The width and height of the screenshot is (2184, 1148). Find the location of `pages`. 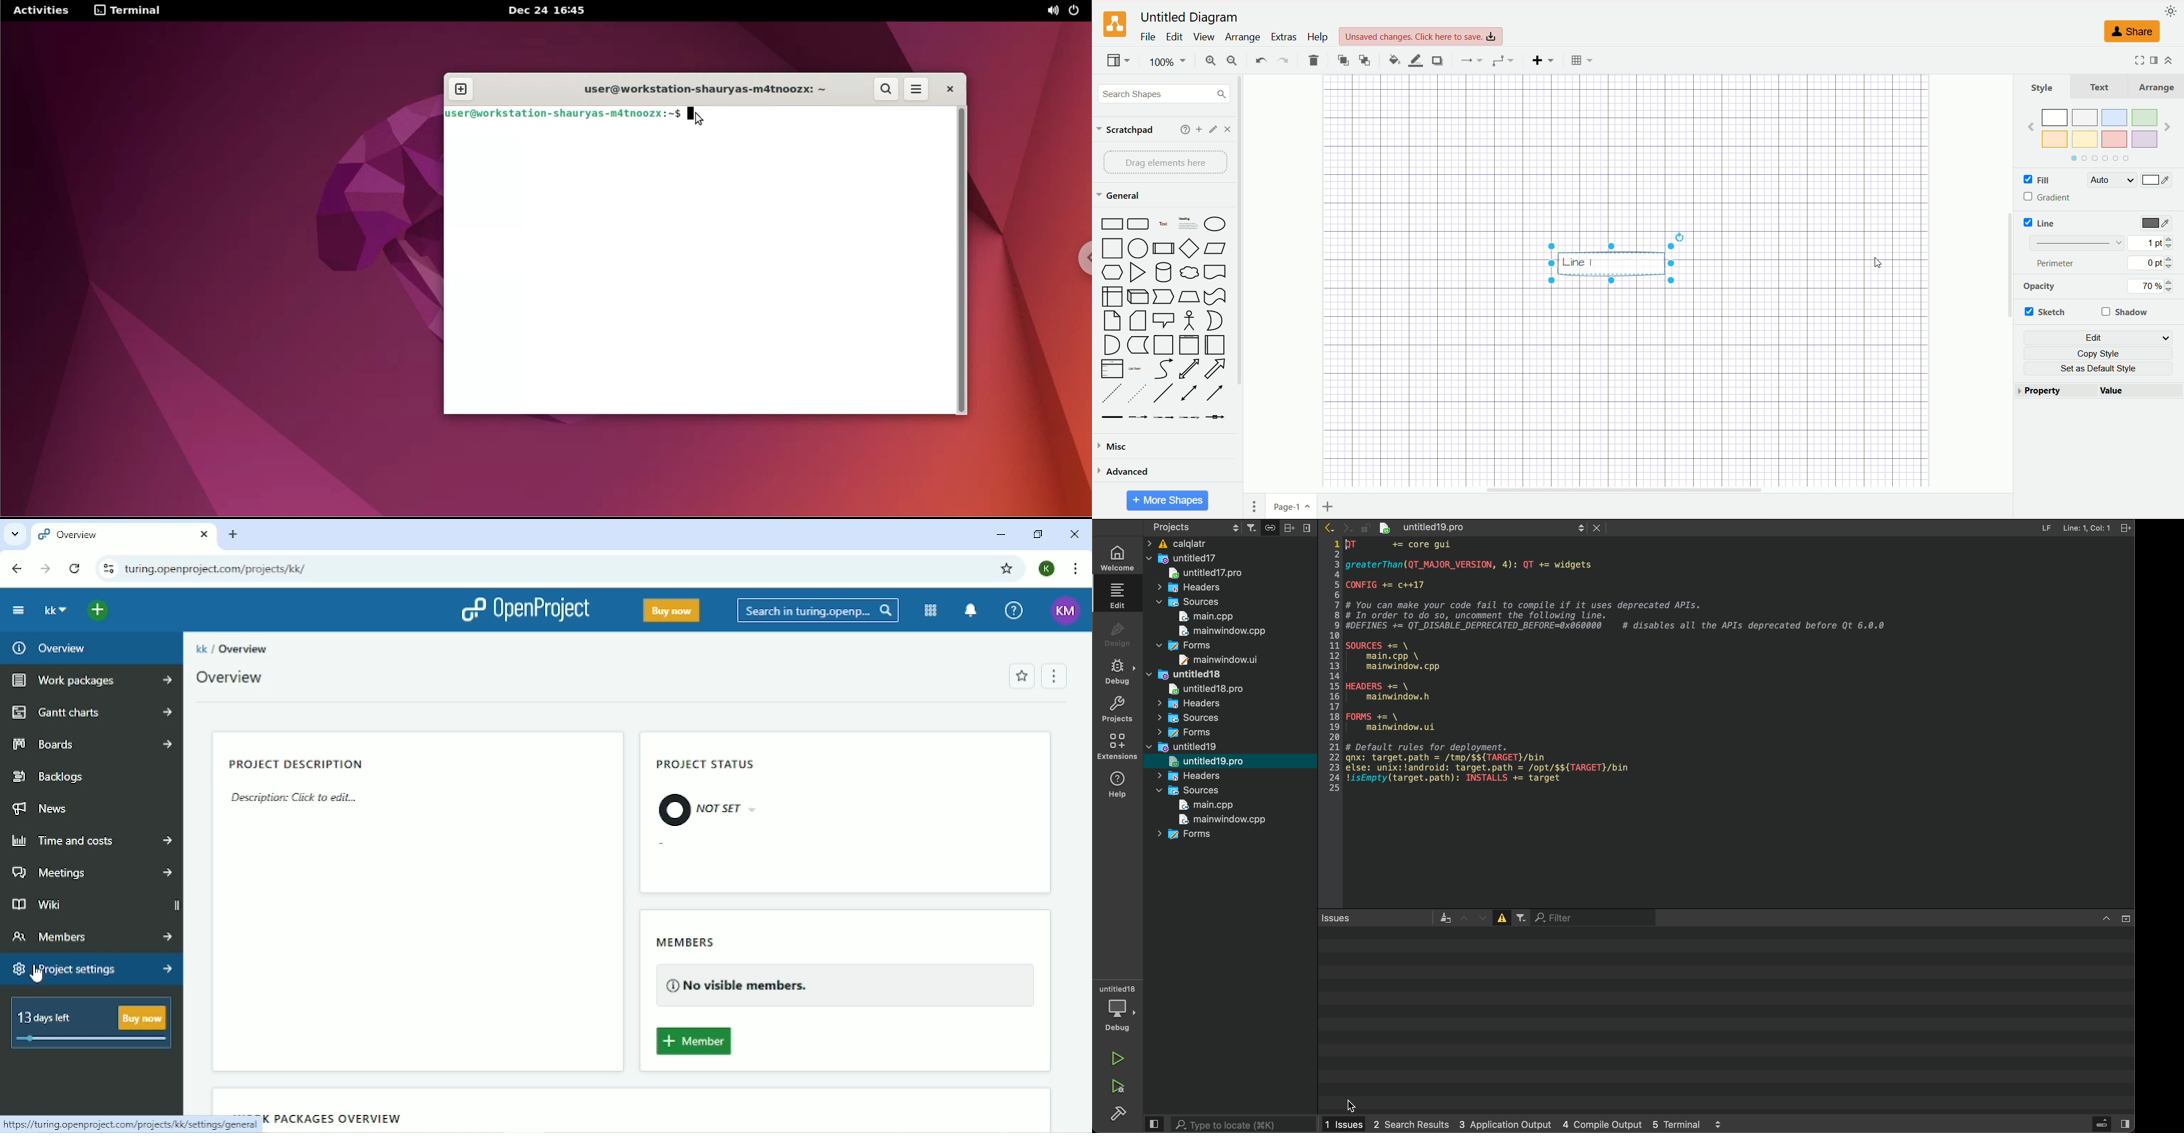

pages is located at coordinates (1251, 509).